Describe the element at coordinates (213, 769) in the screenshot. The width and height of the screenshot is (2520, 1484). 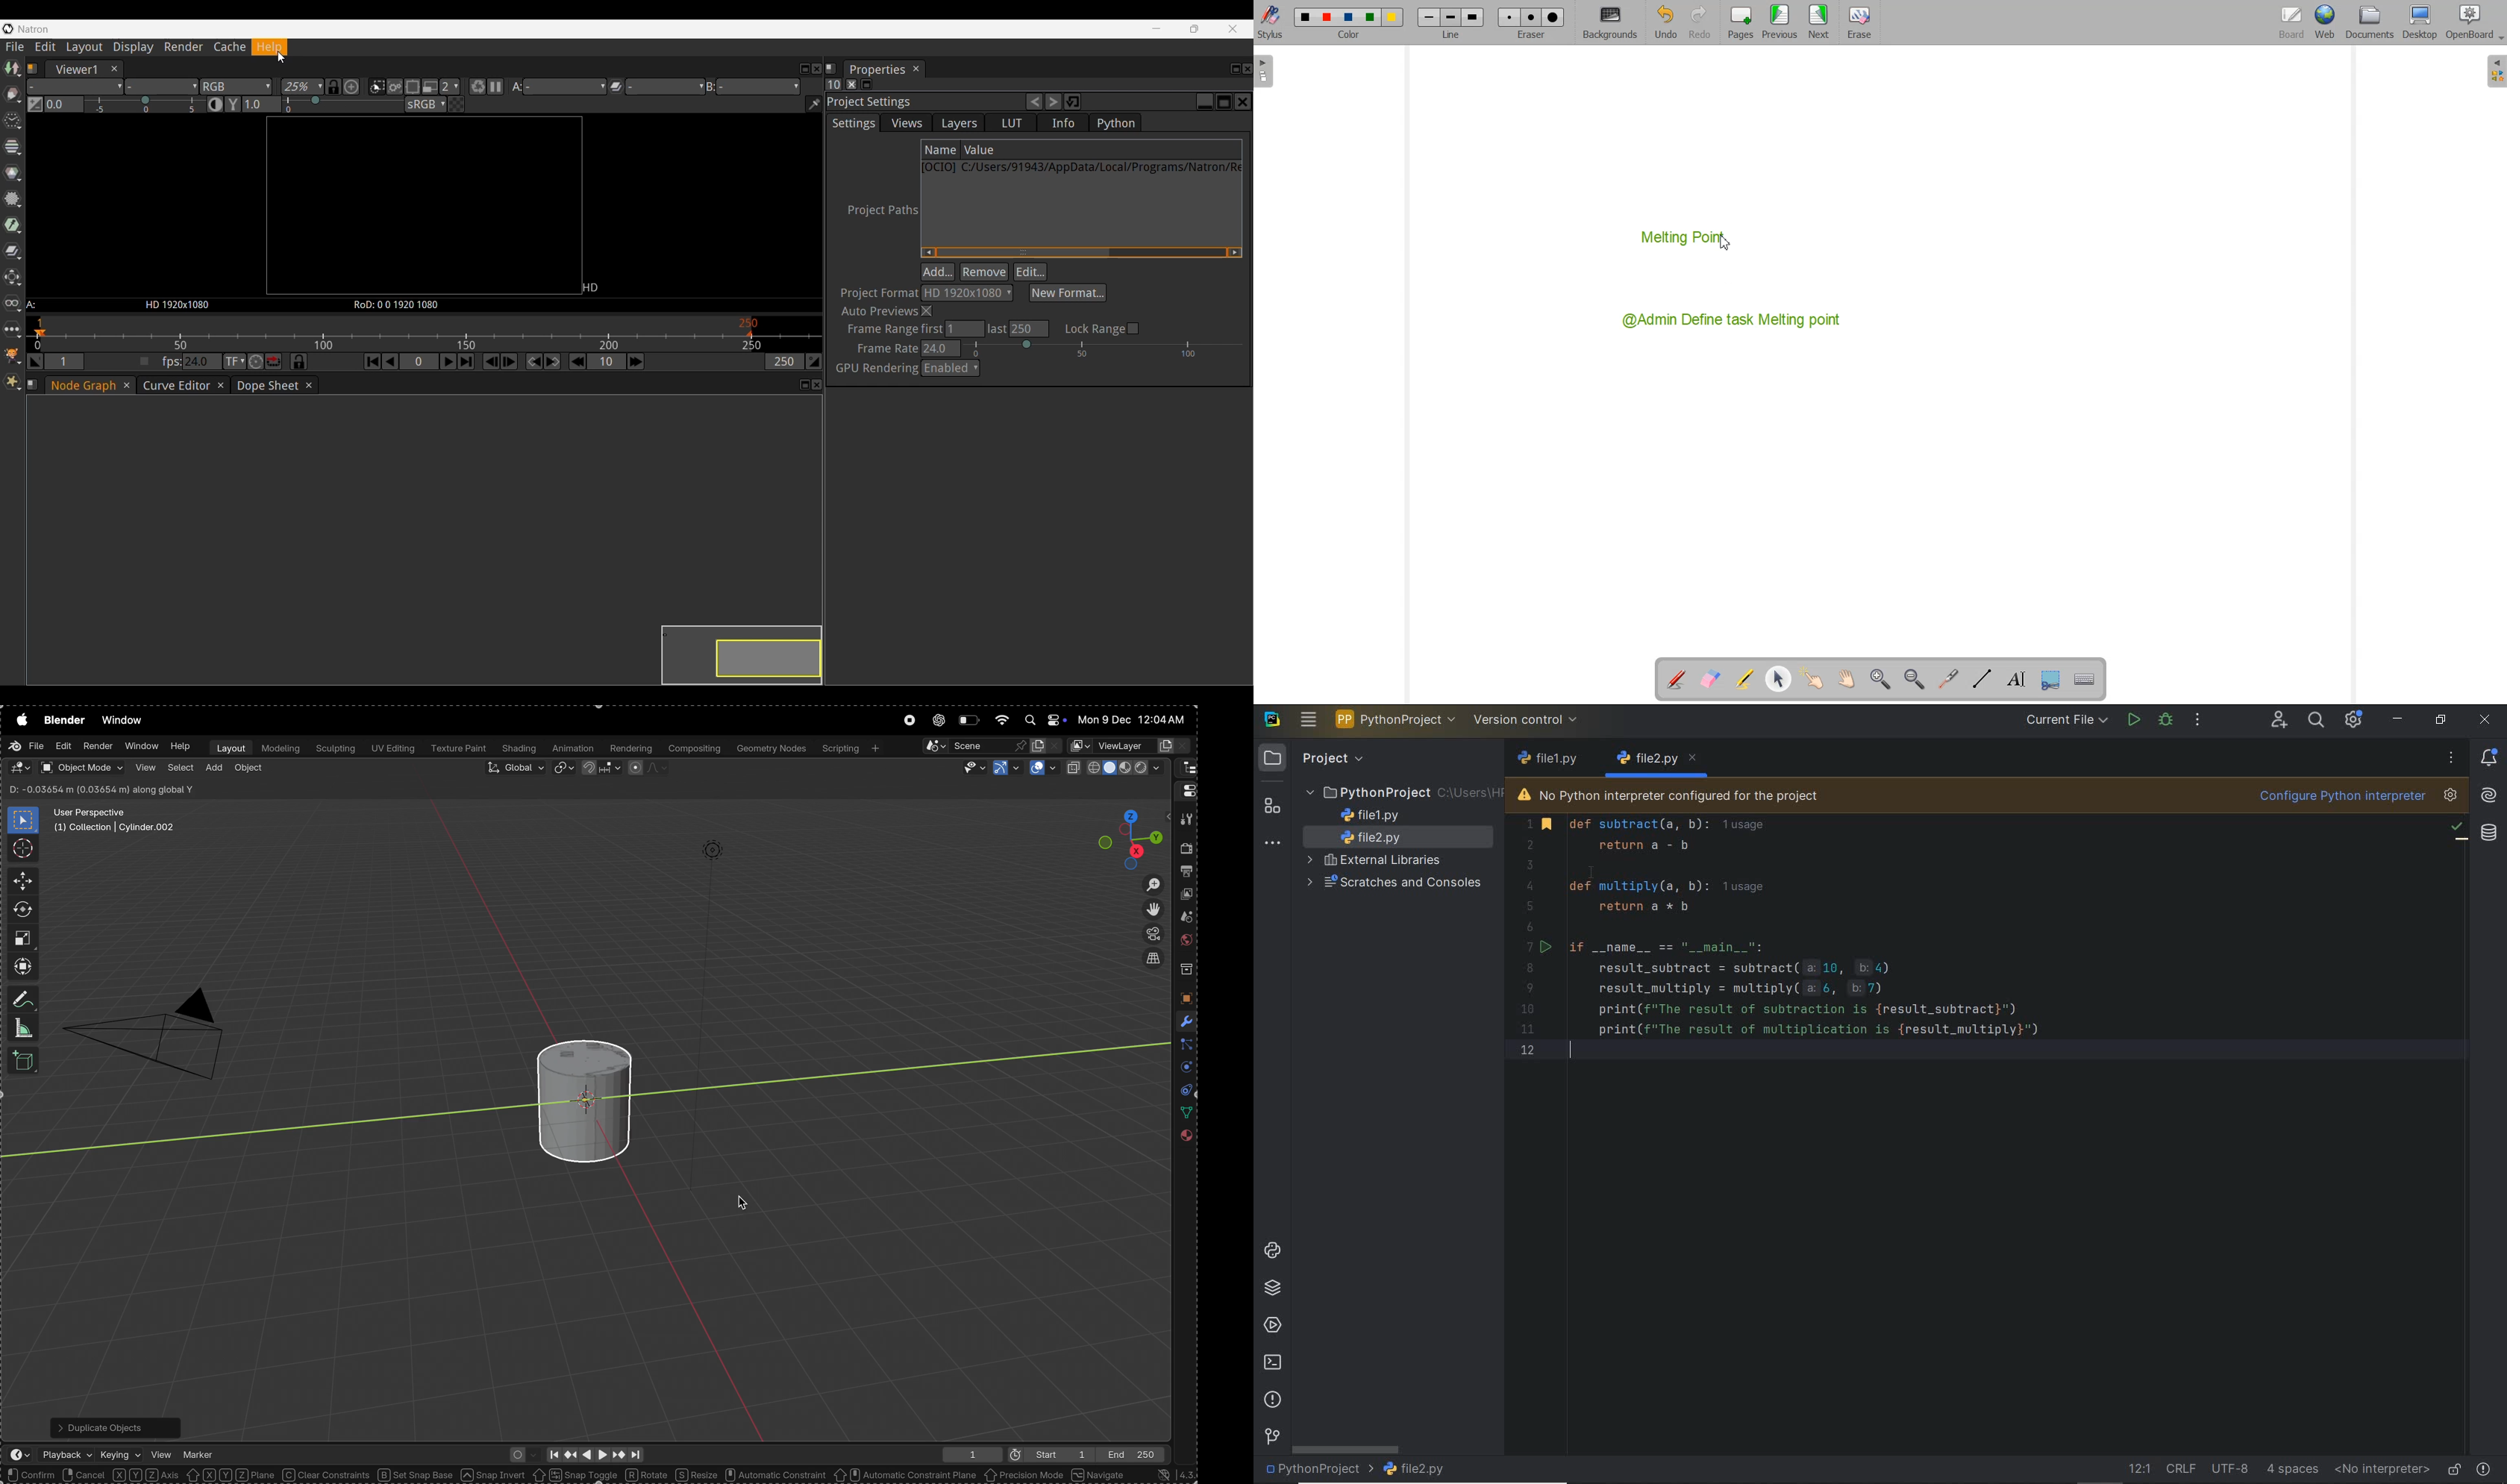
I see `add` at that location.